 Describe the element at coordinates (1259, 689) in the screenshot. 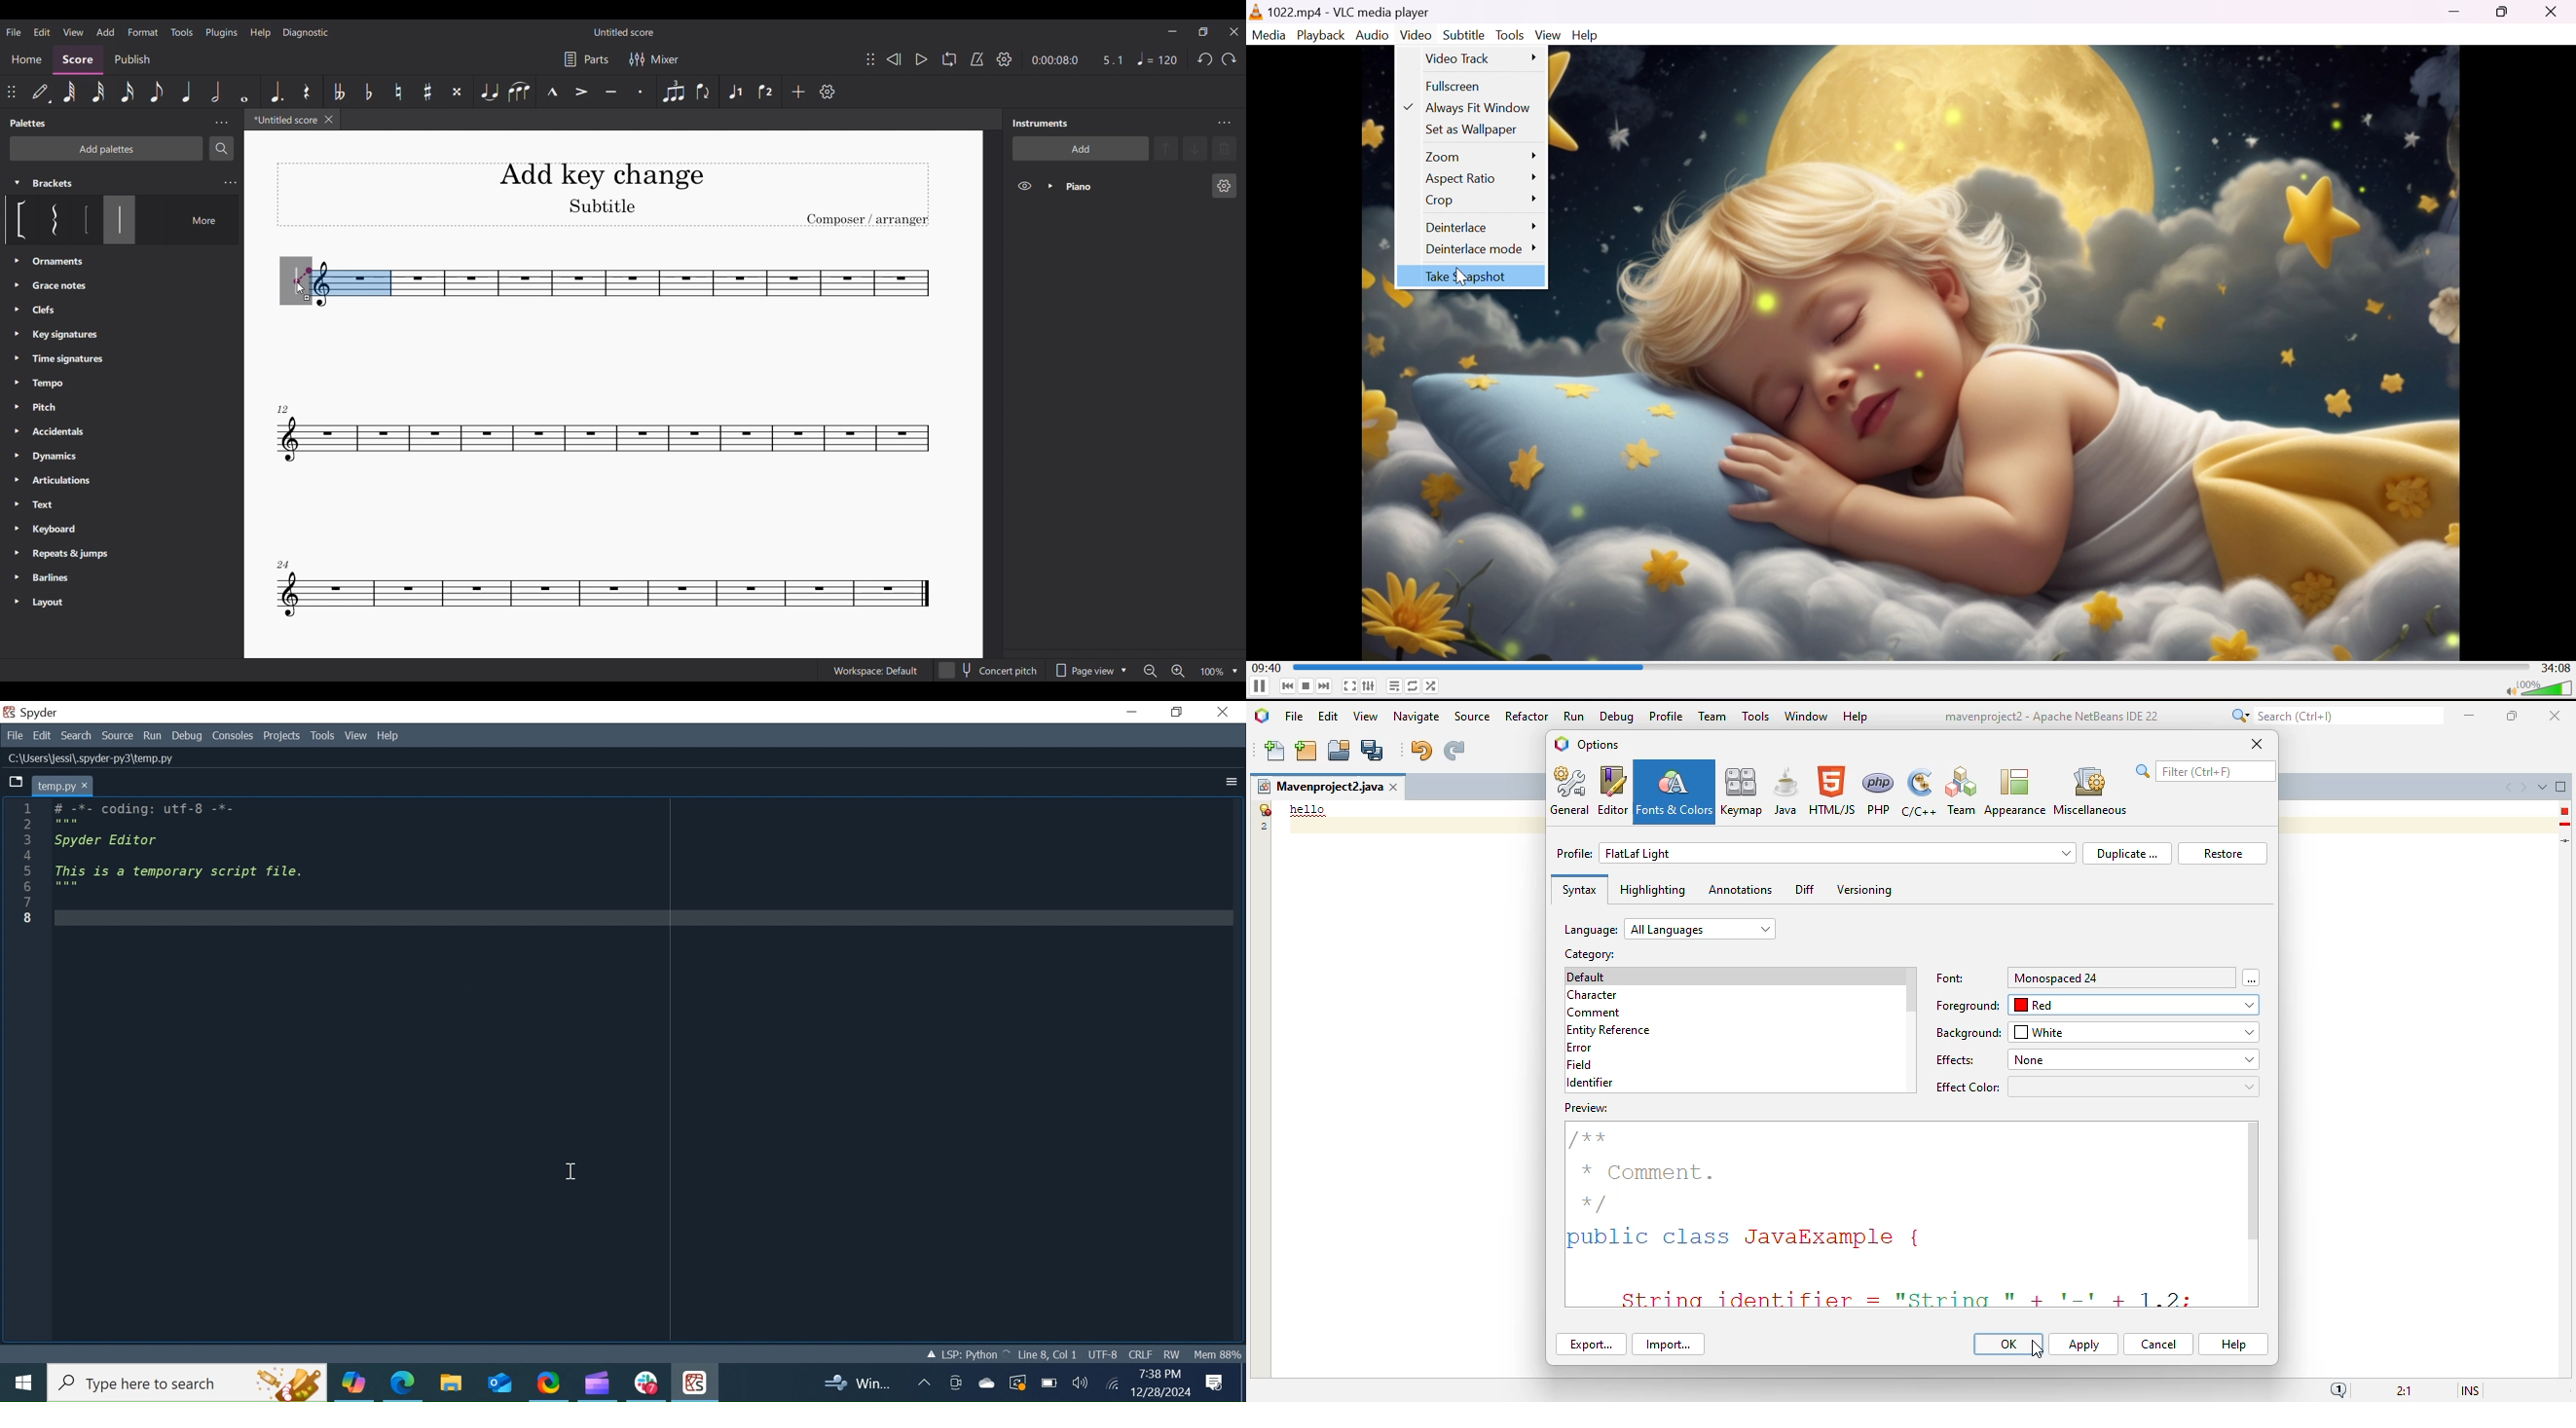

I see `Pause the playback` at that location.